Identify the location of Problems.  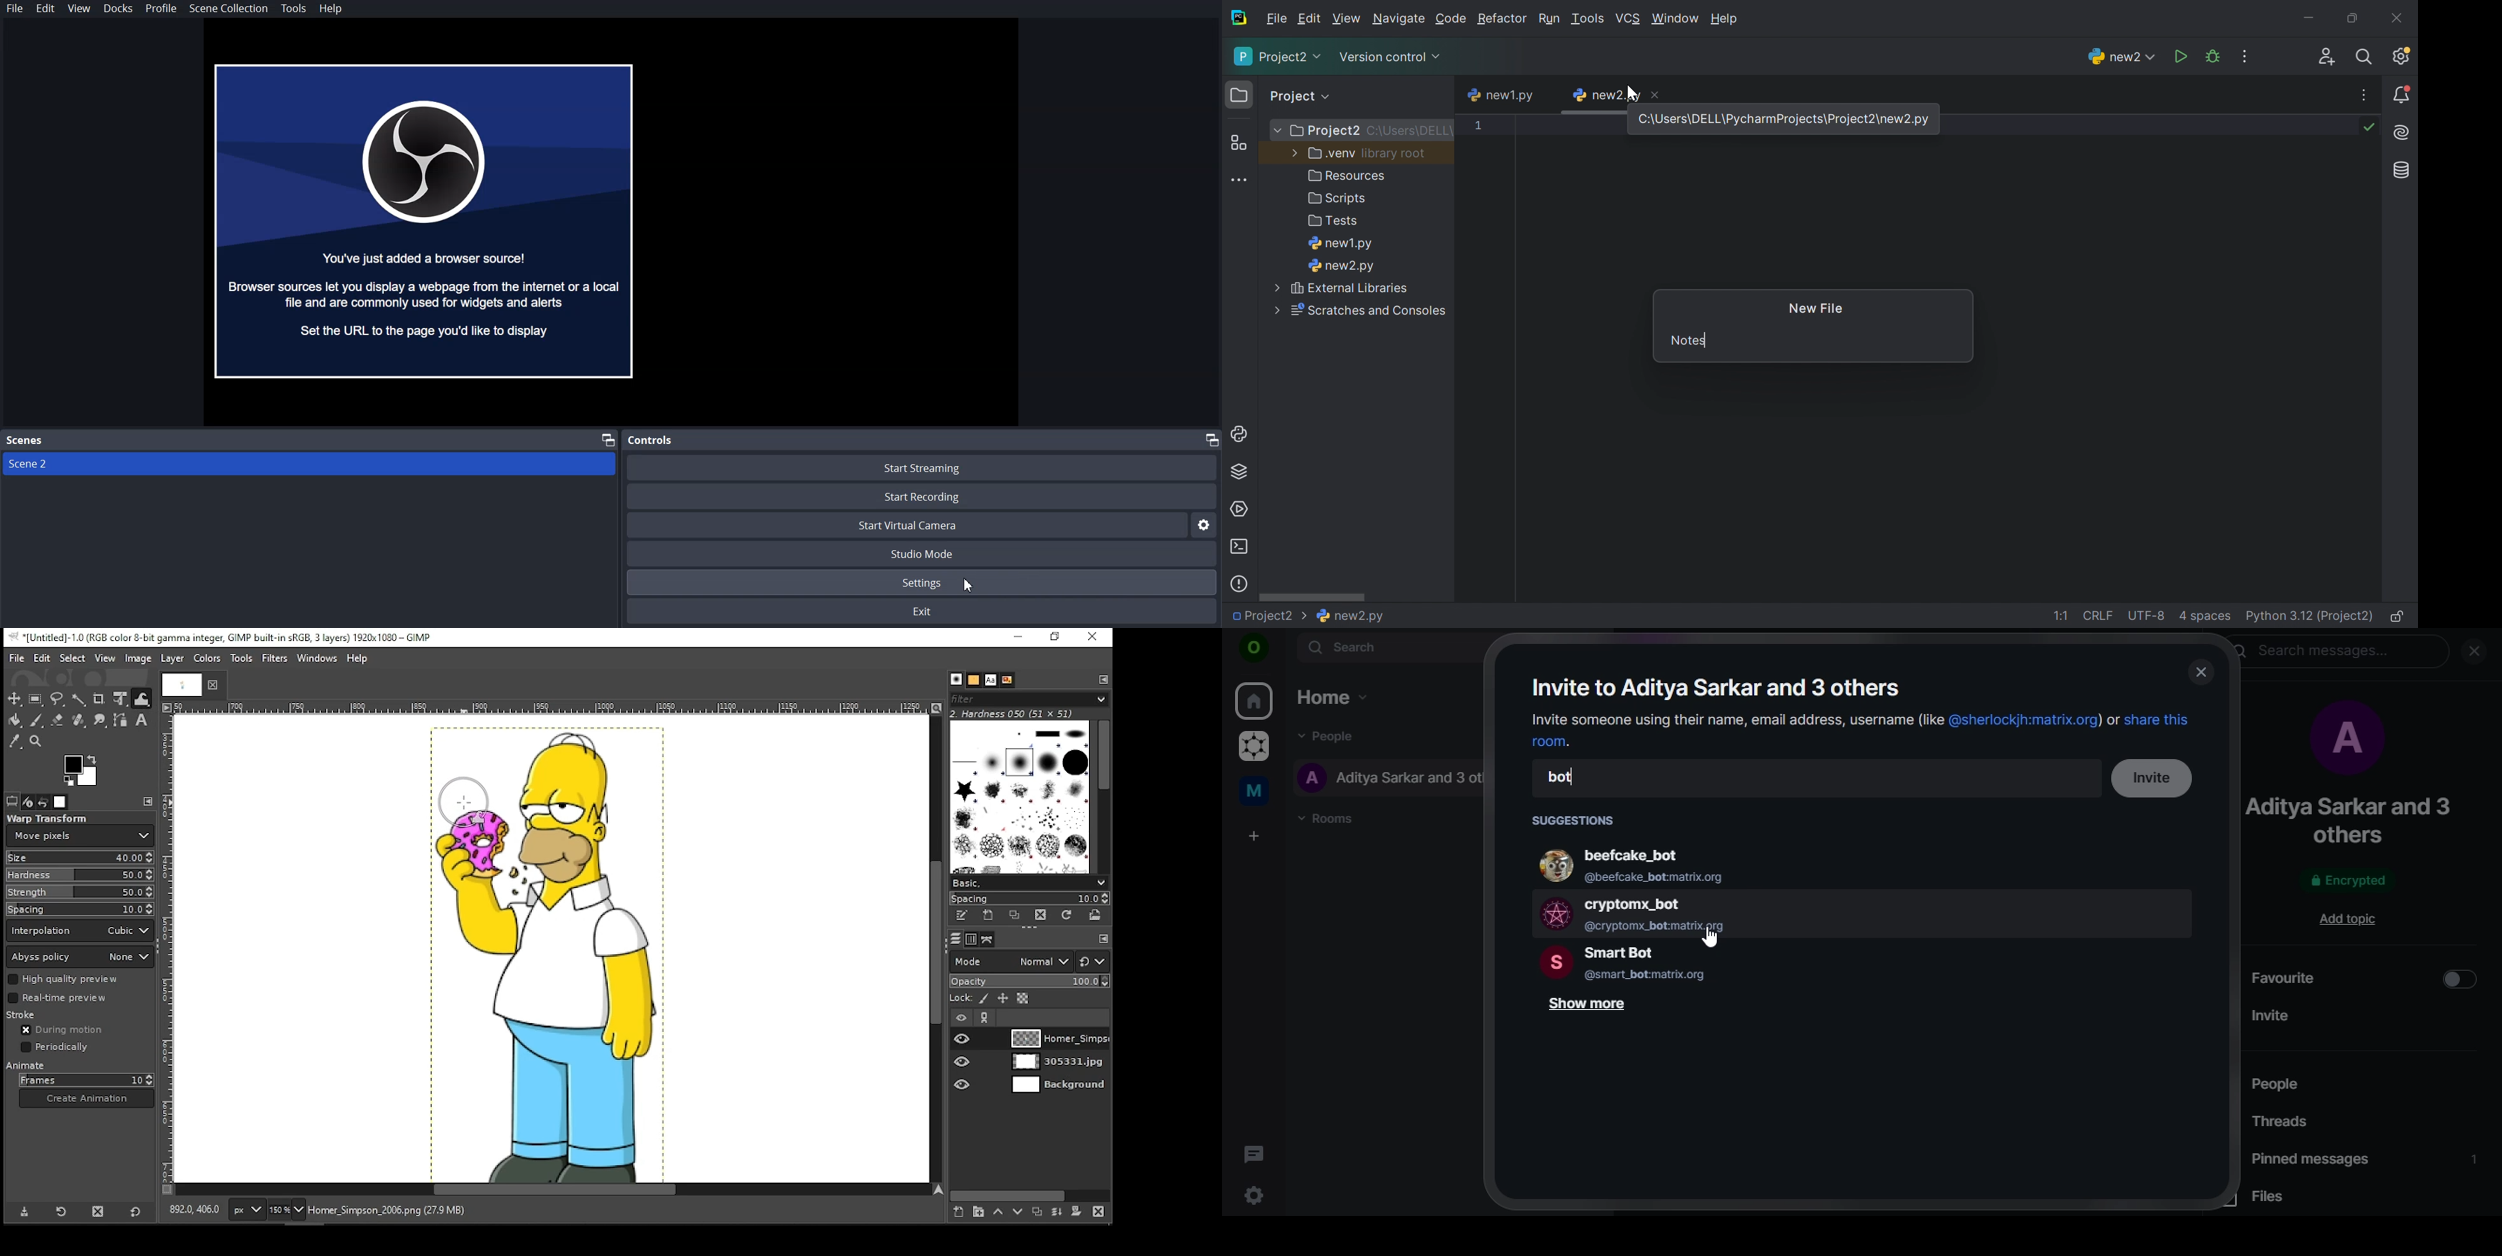
(1241, 582).